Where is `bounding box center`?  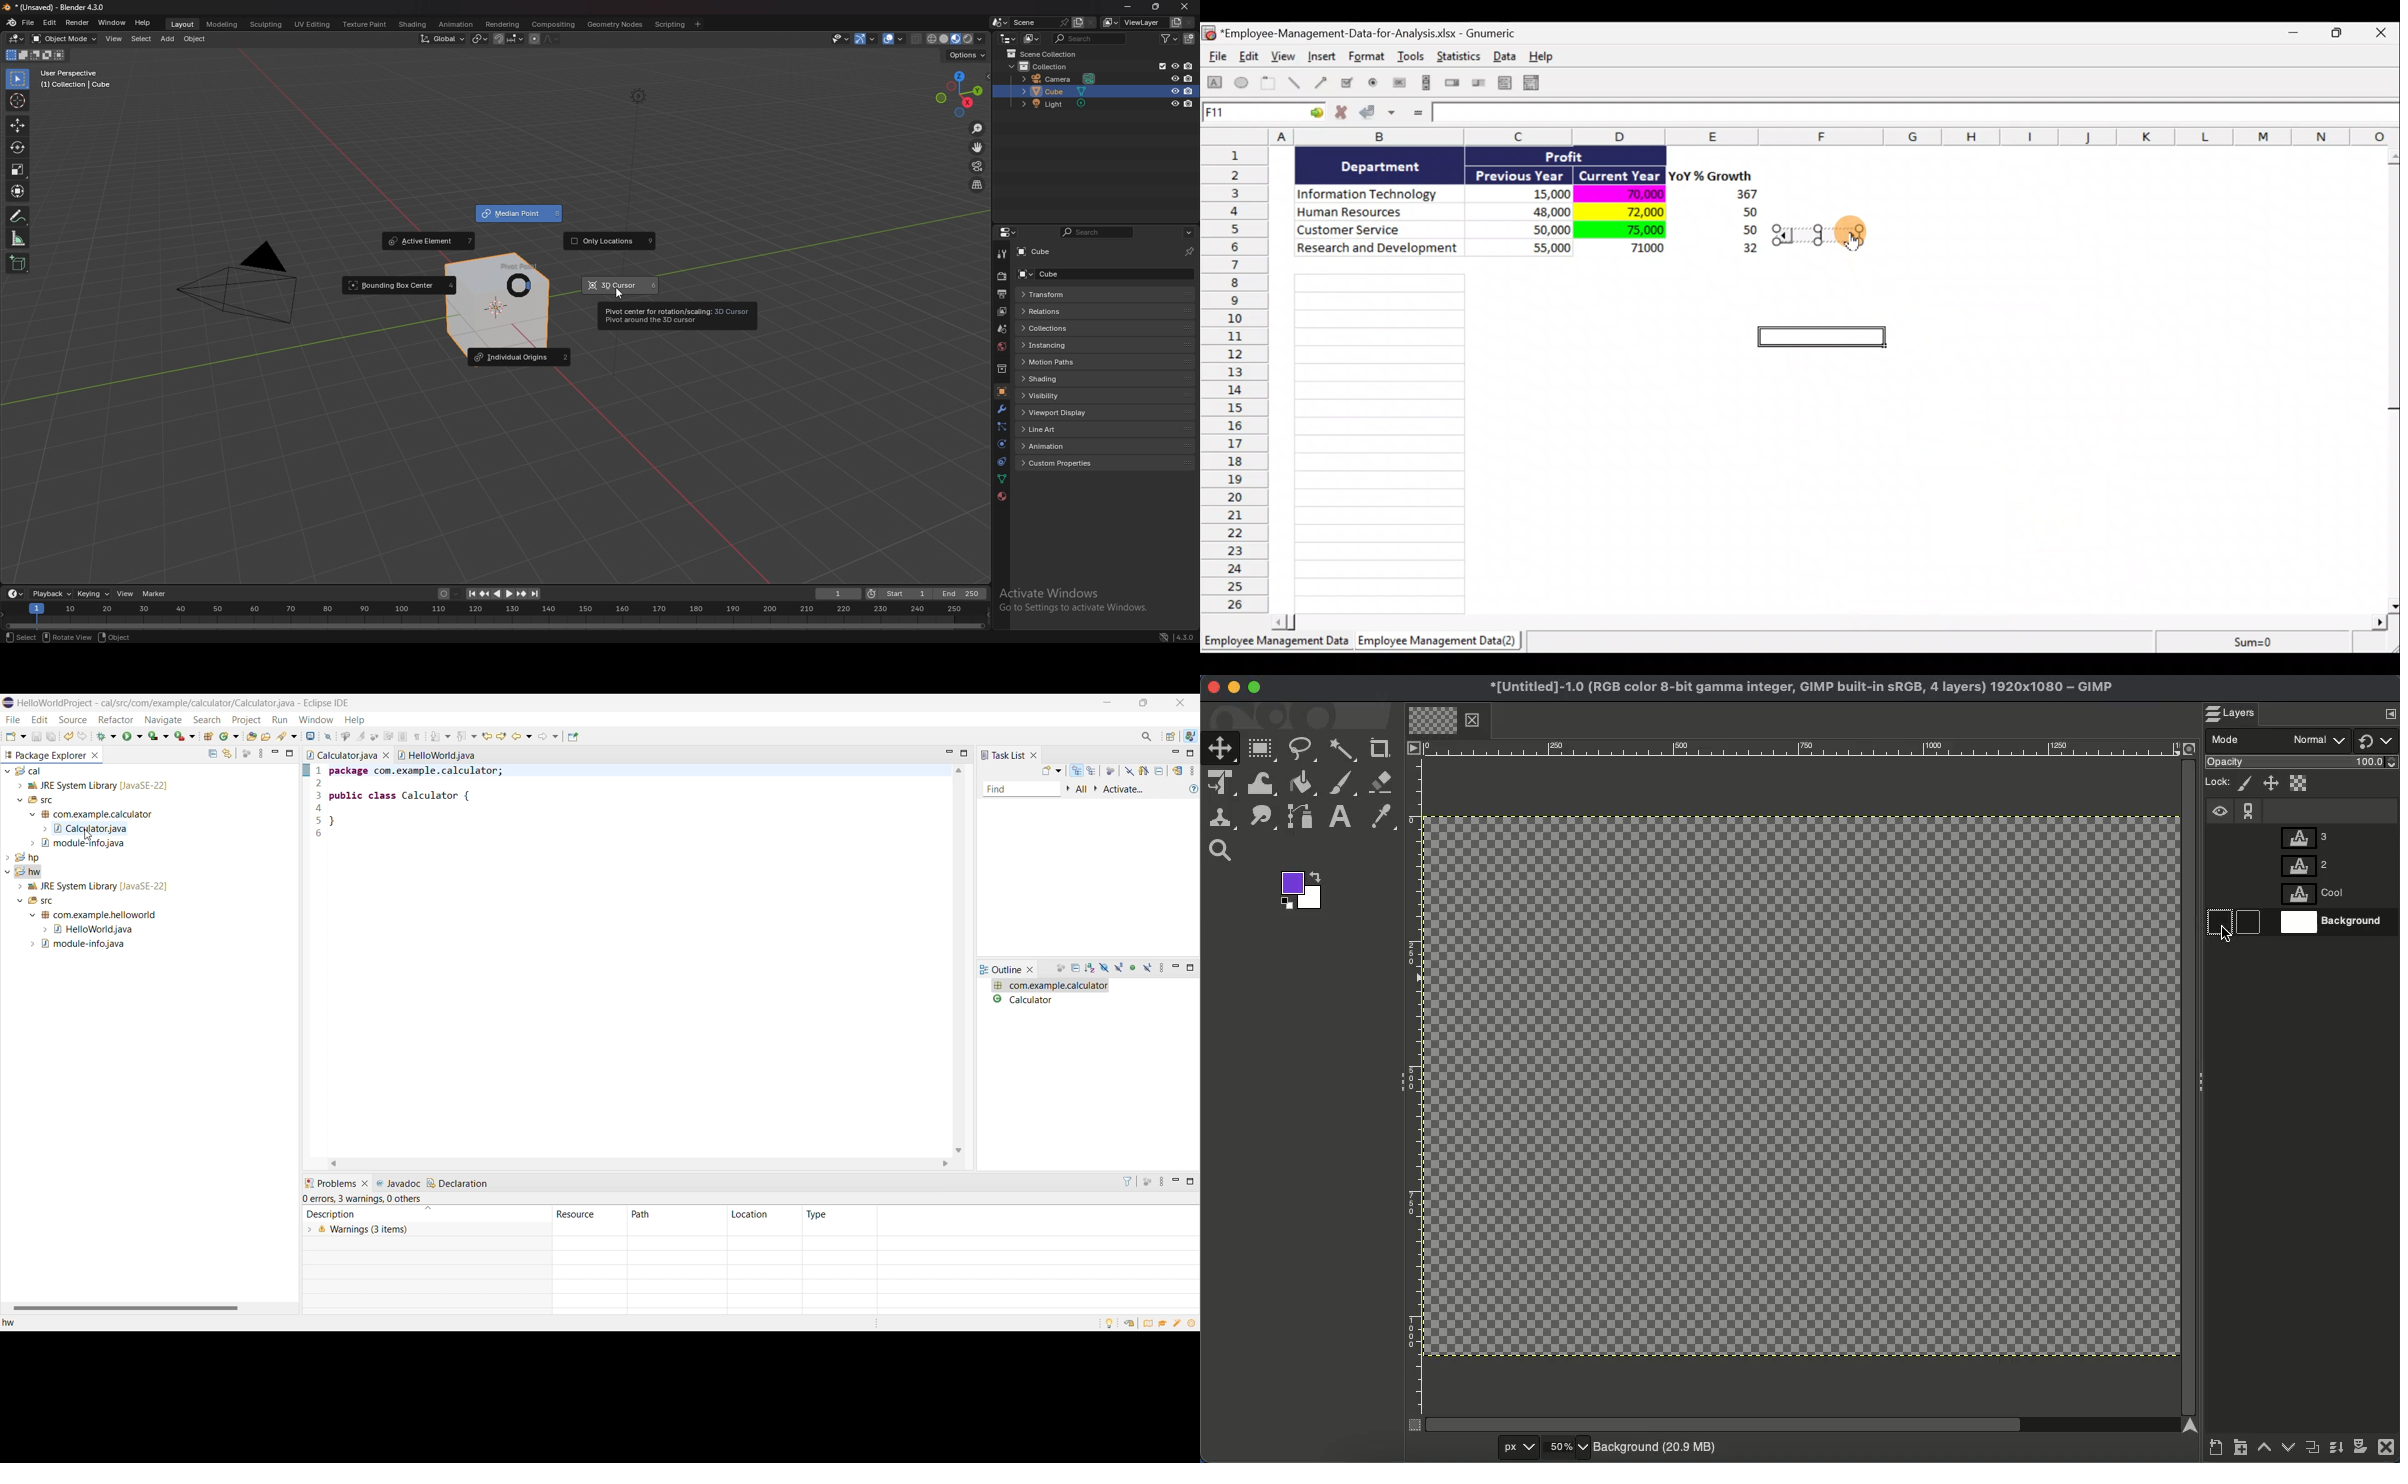
bounding box center is located at coordinates (399, 286).